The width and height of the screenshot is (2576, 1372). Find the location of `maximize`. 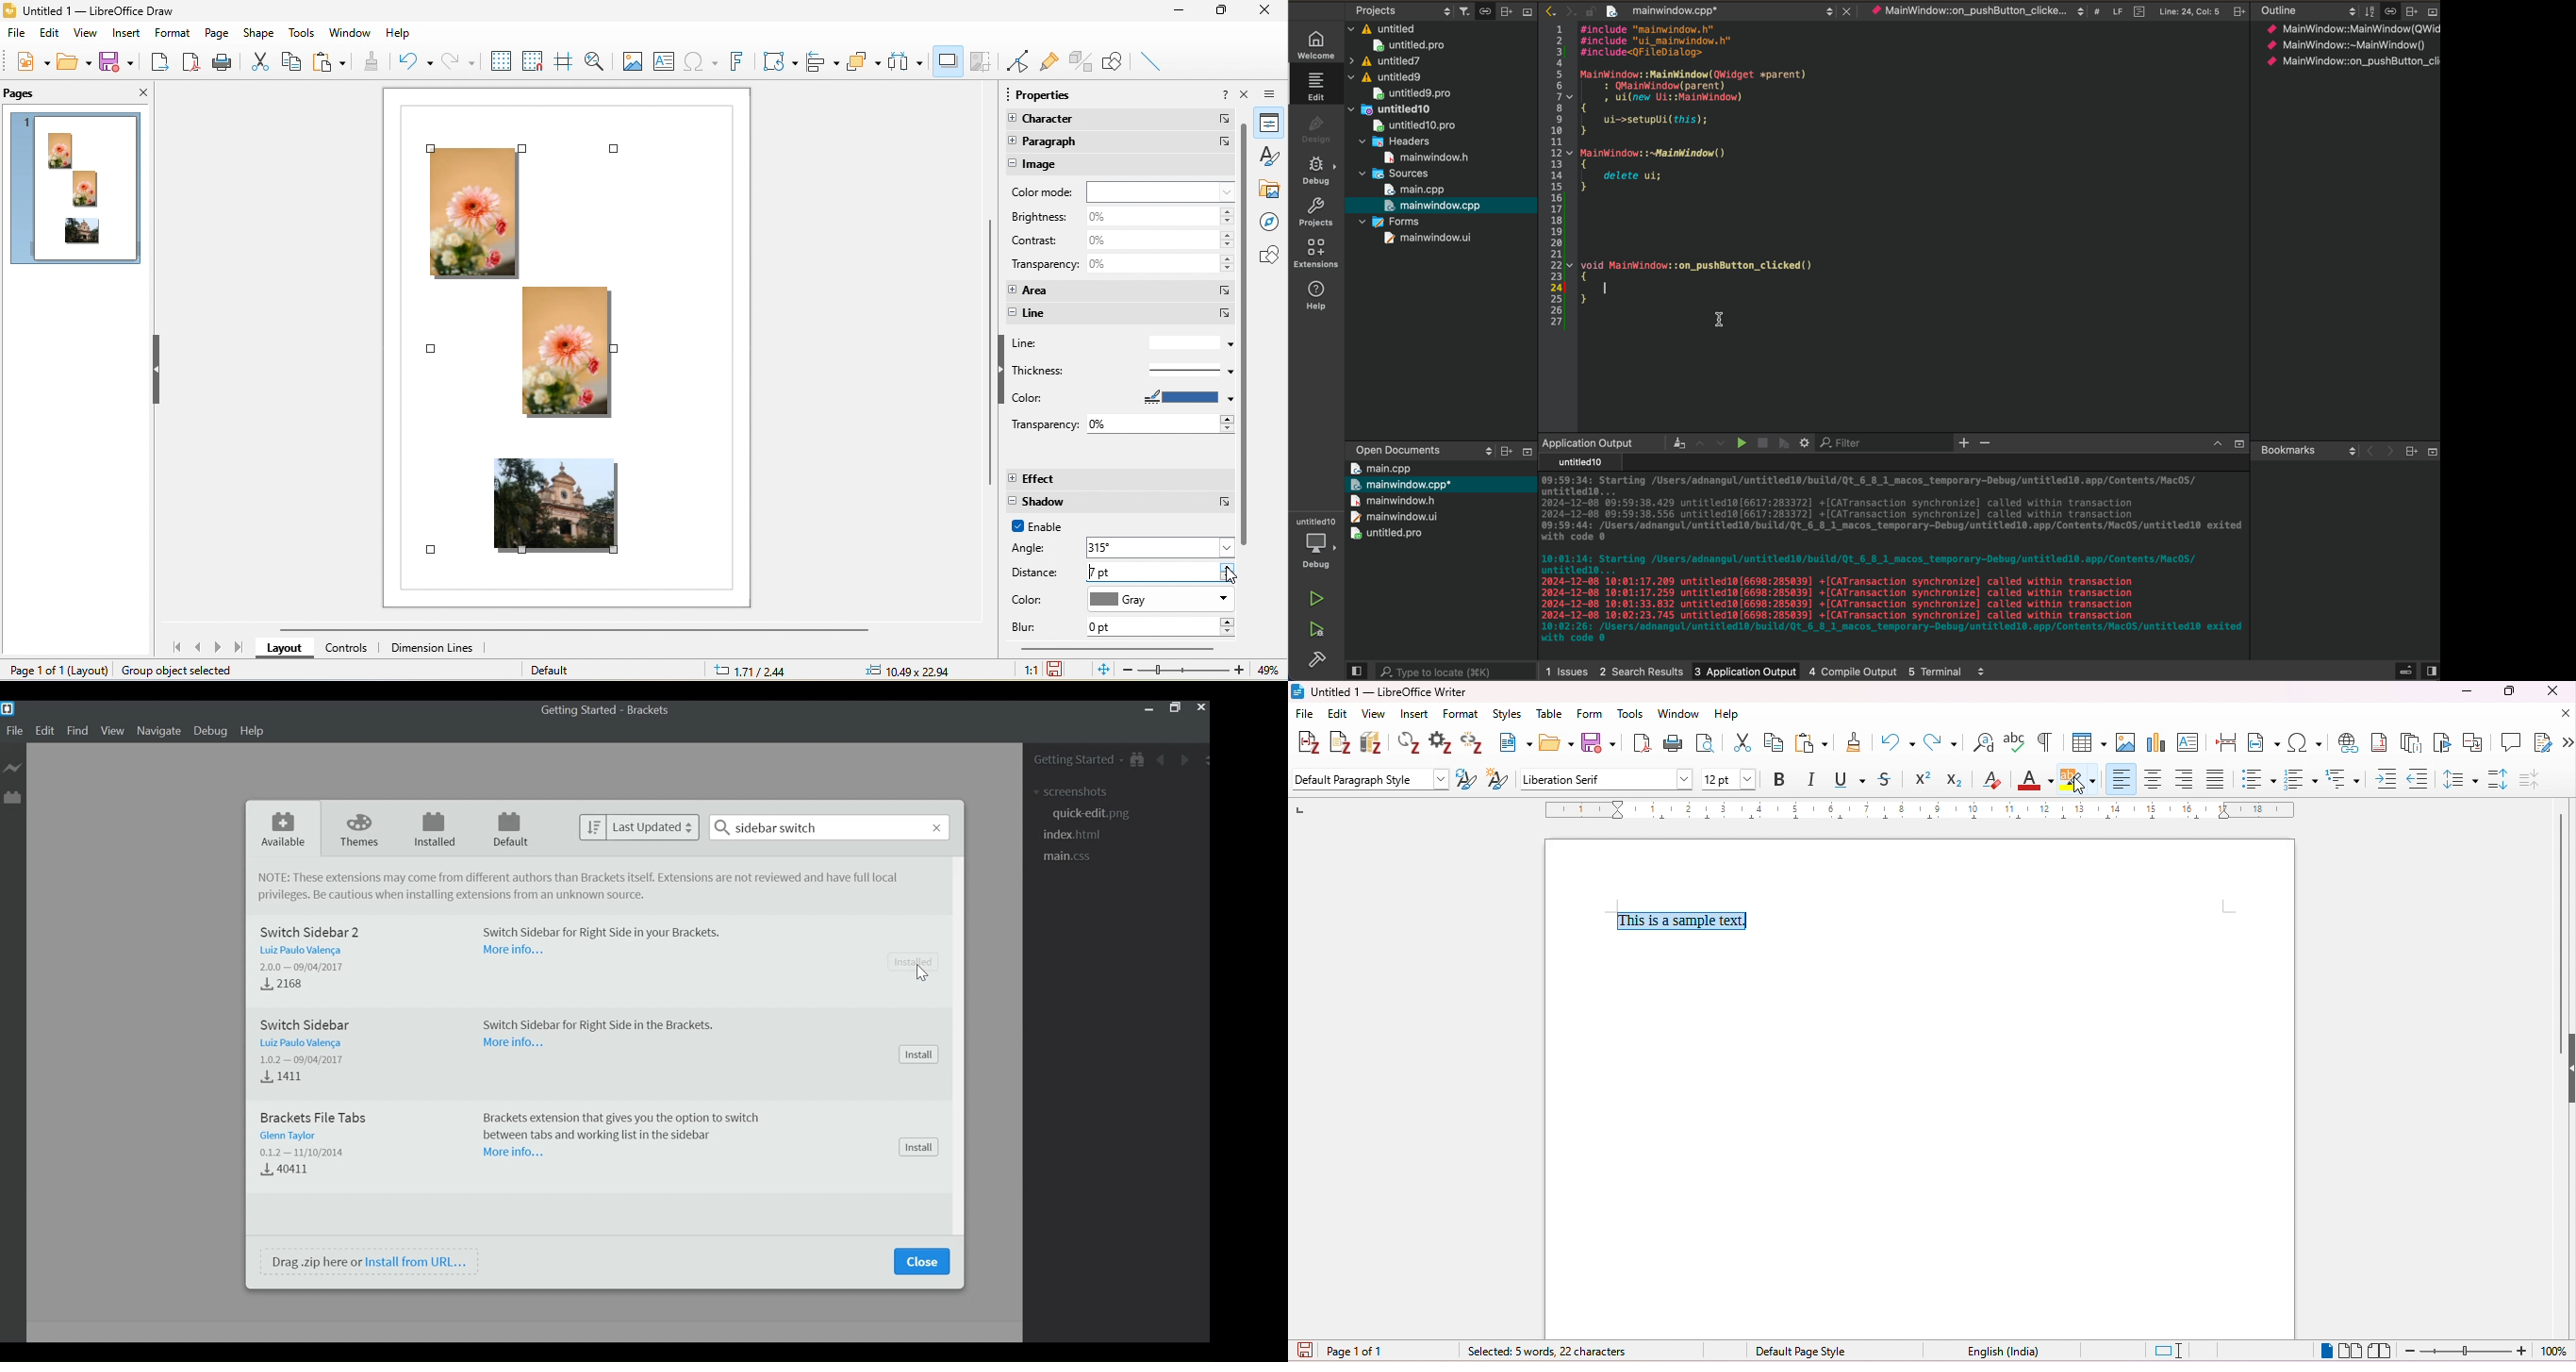

maximize is located at coordinates (2509, 691).